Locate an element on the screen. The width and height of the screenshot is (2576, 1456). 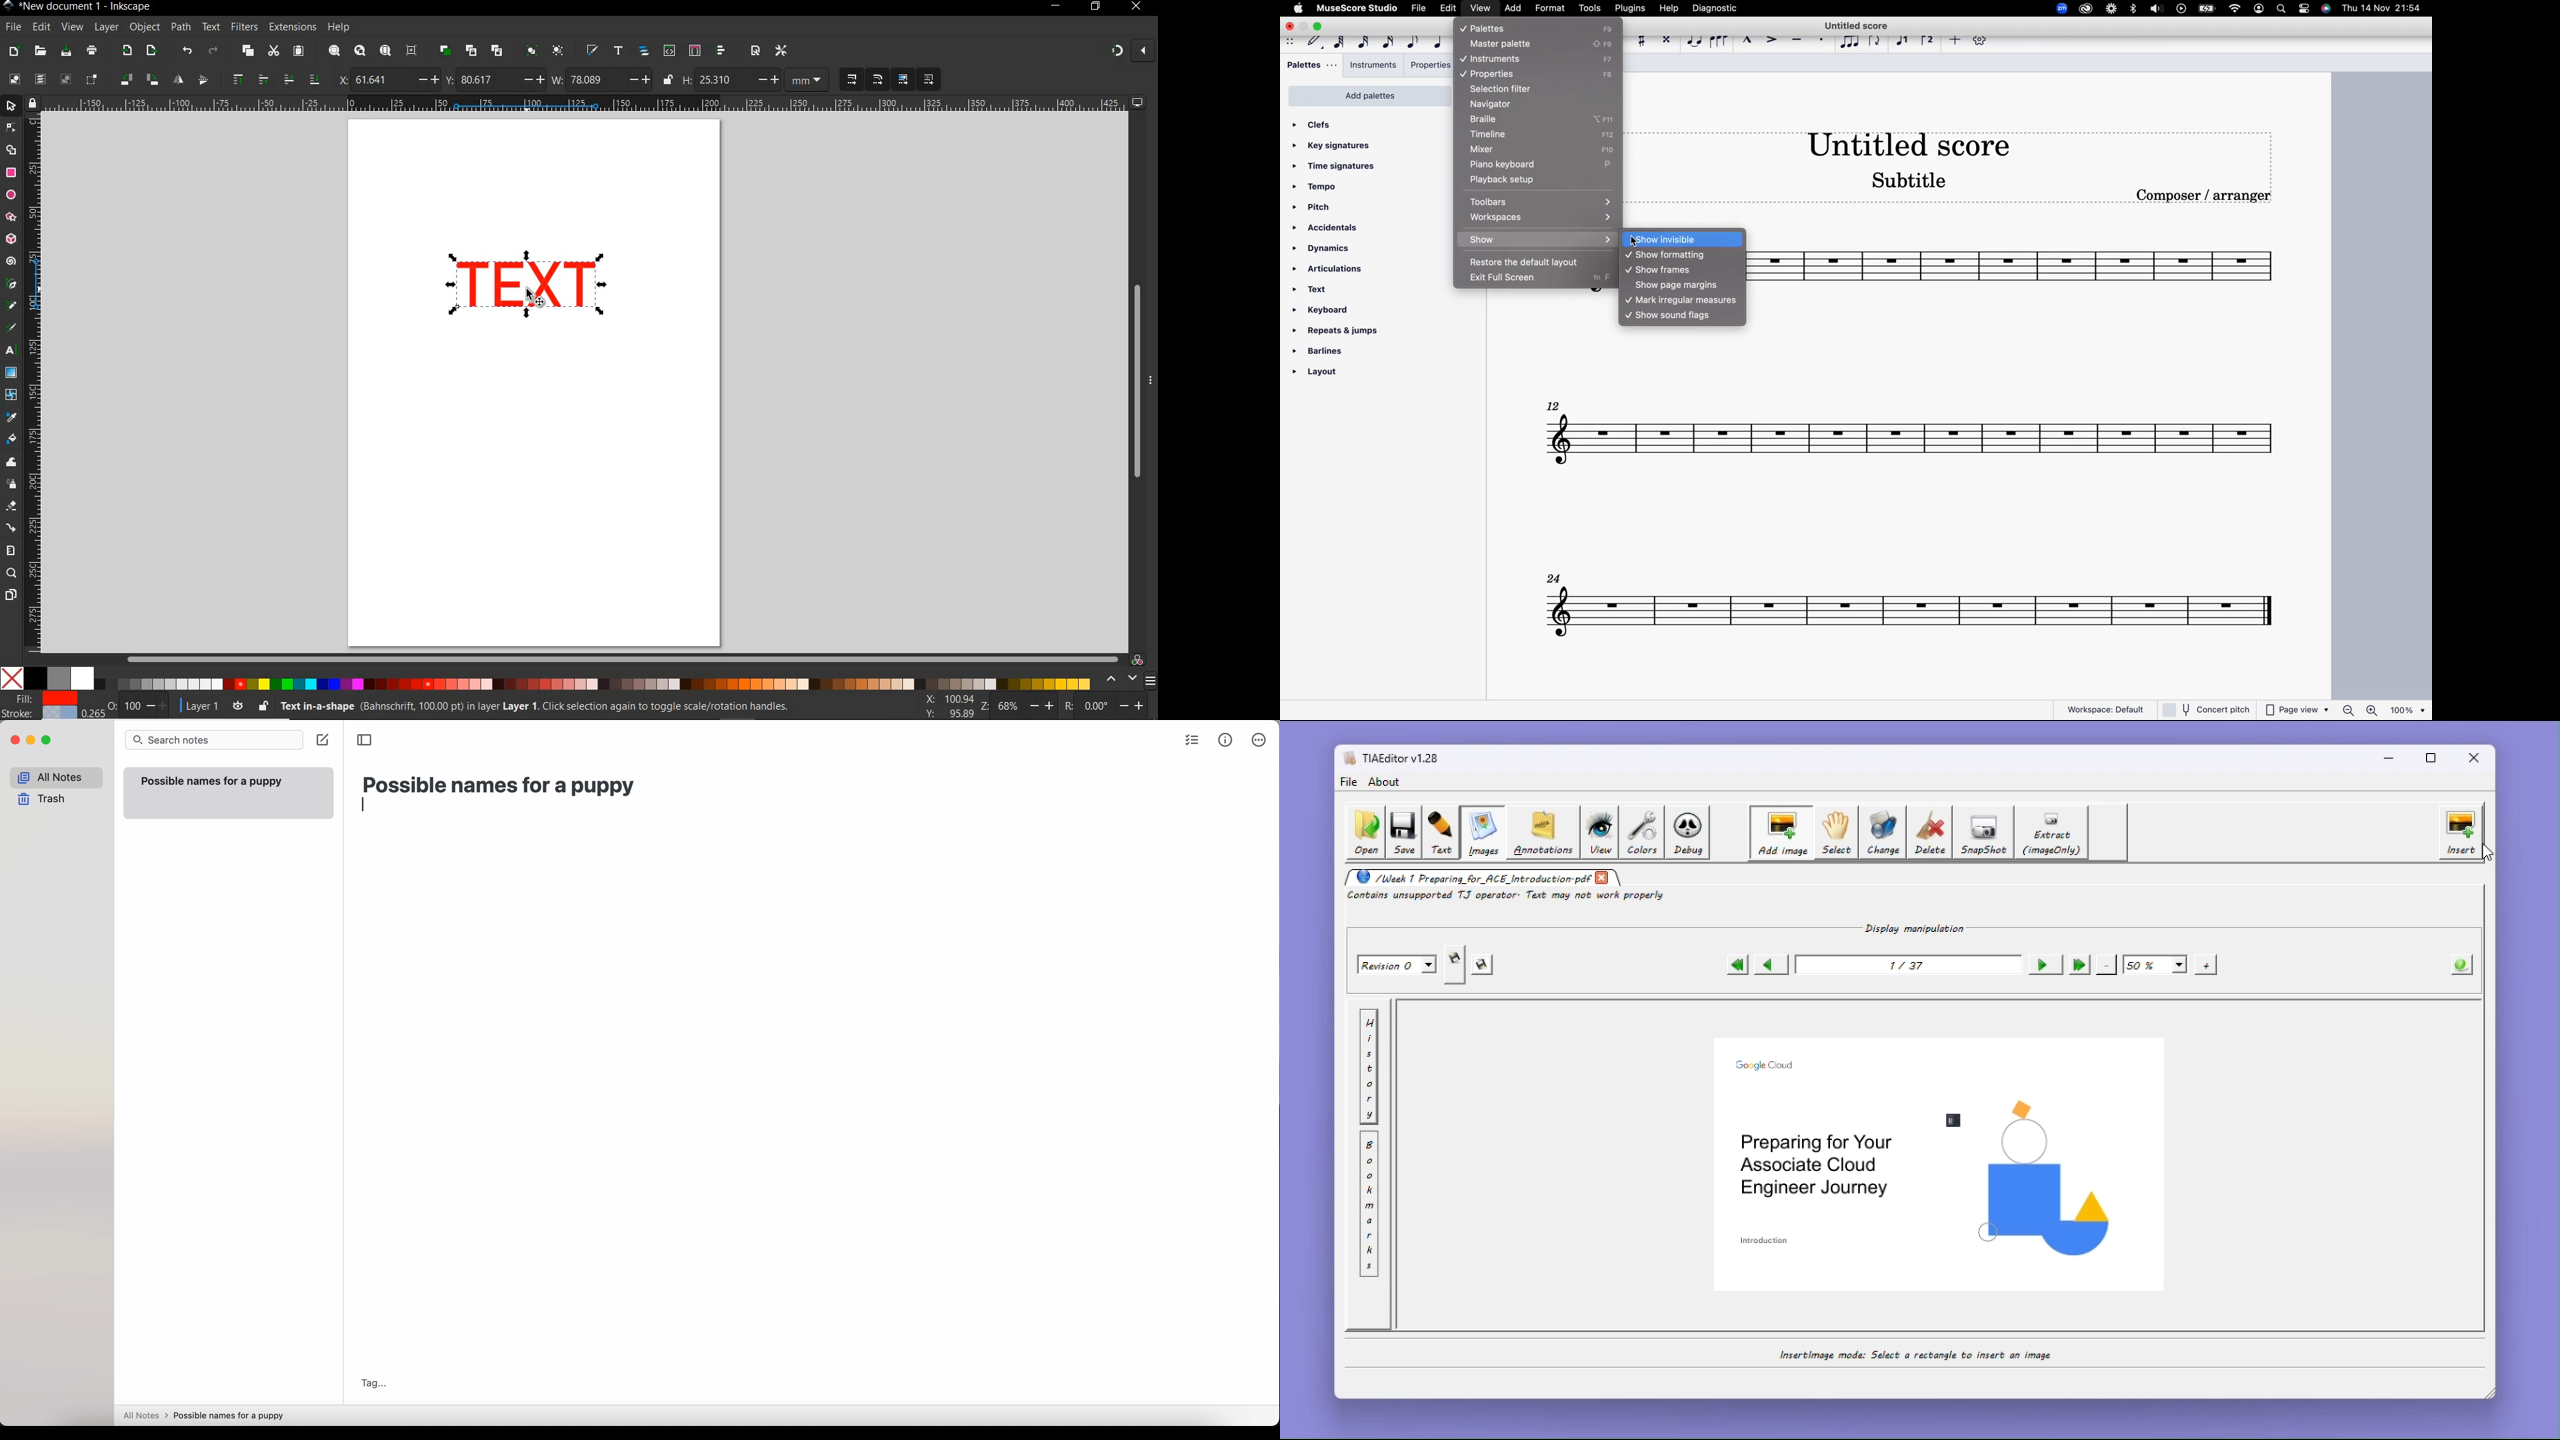
format is located at coordinates (1549, 9).